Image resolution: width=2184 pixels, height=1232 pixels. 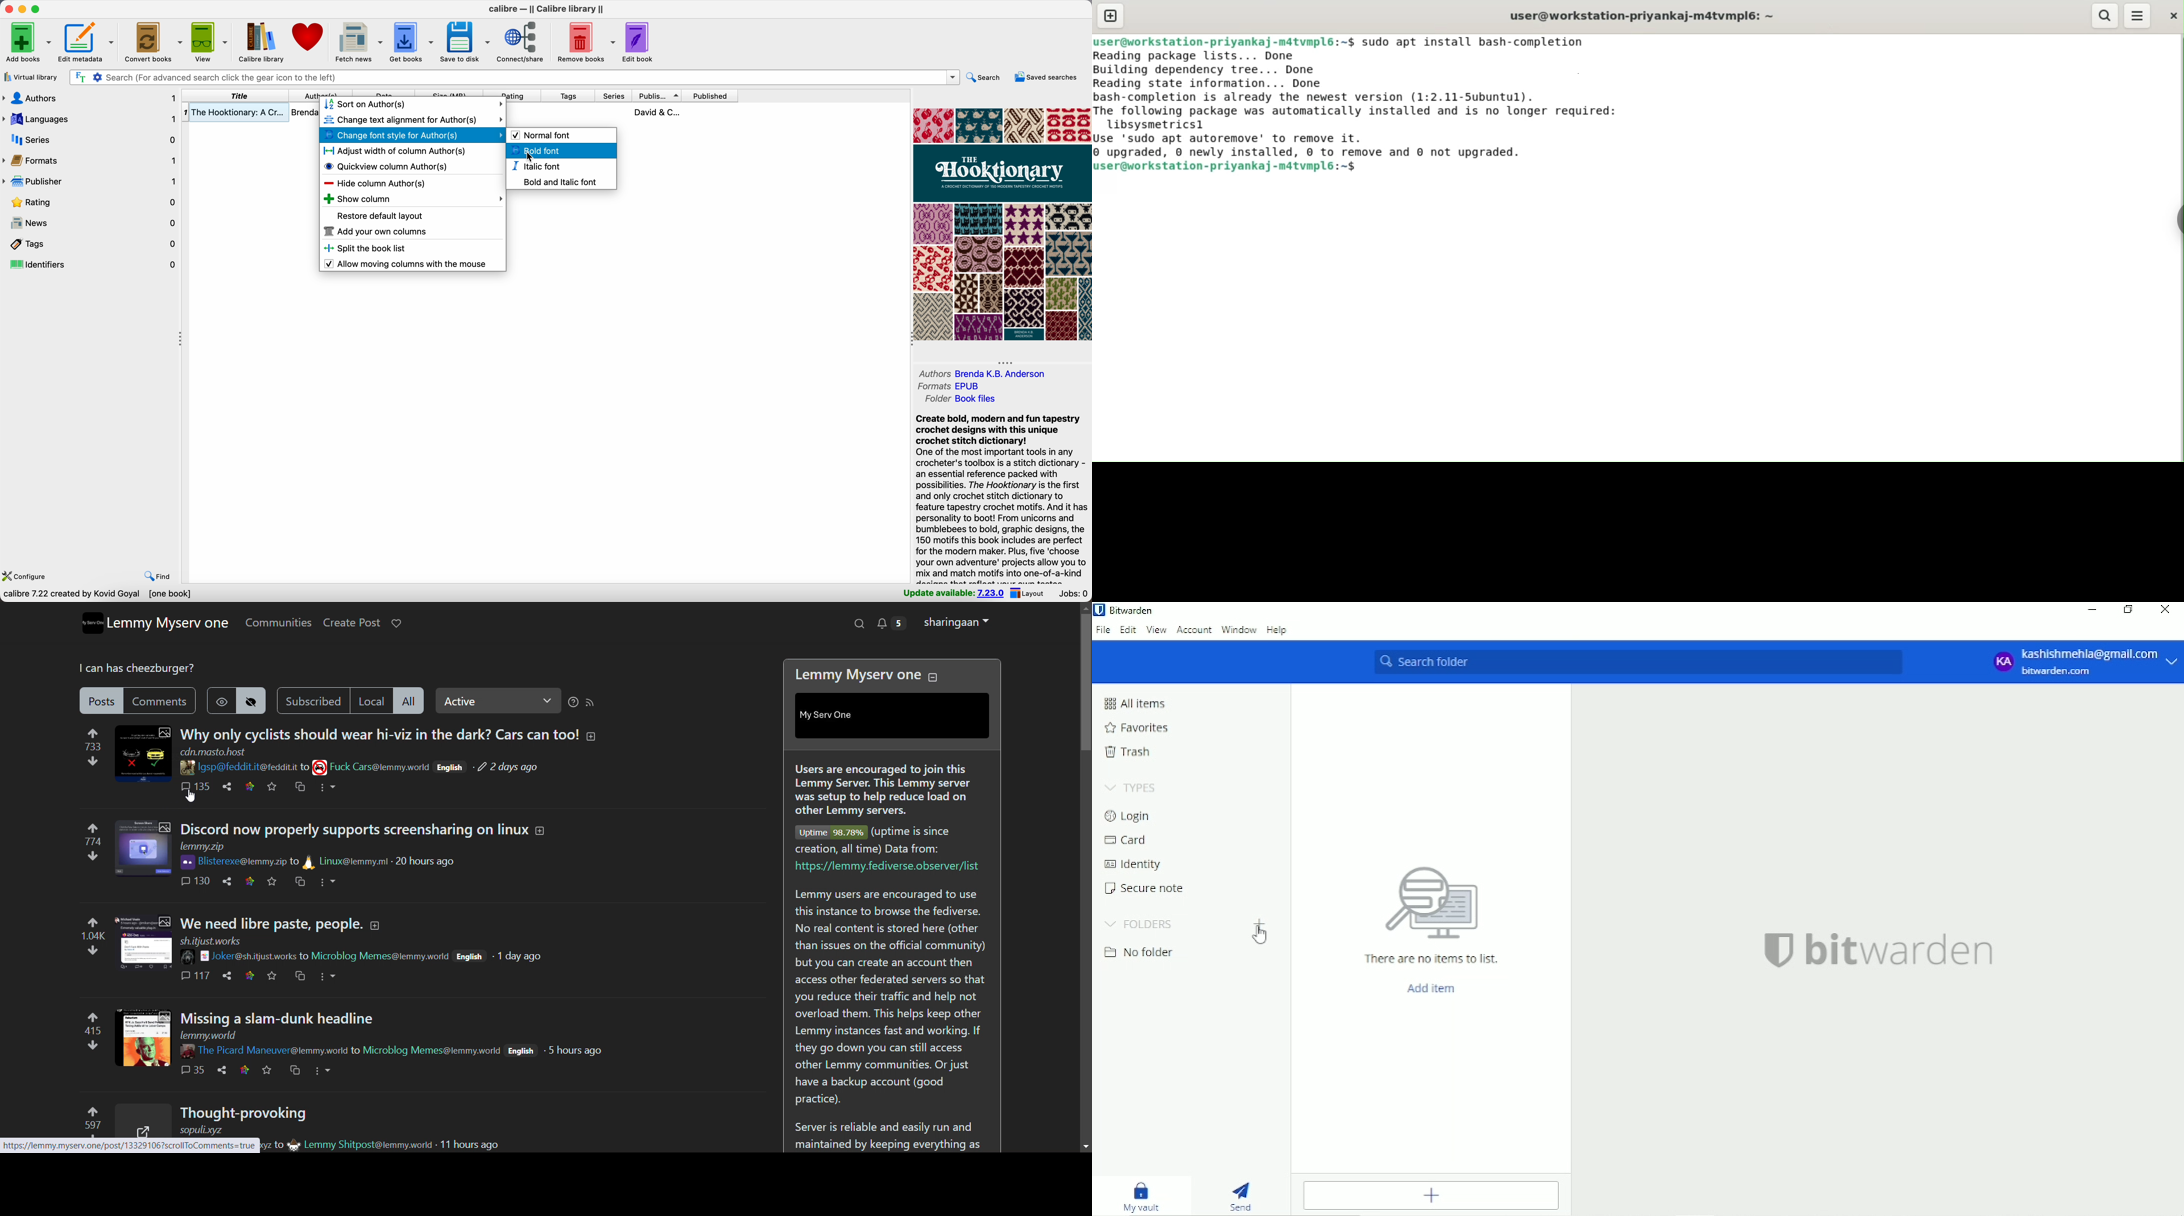 I want to click on connect/share, so click(x=523, y=42).